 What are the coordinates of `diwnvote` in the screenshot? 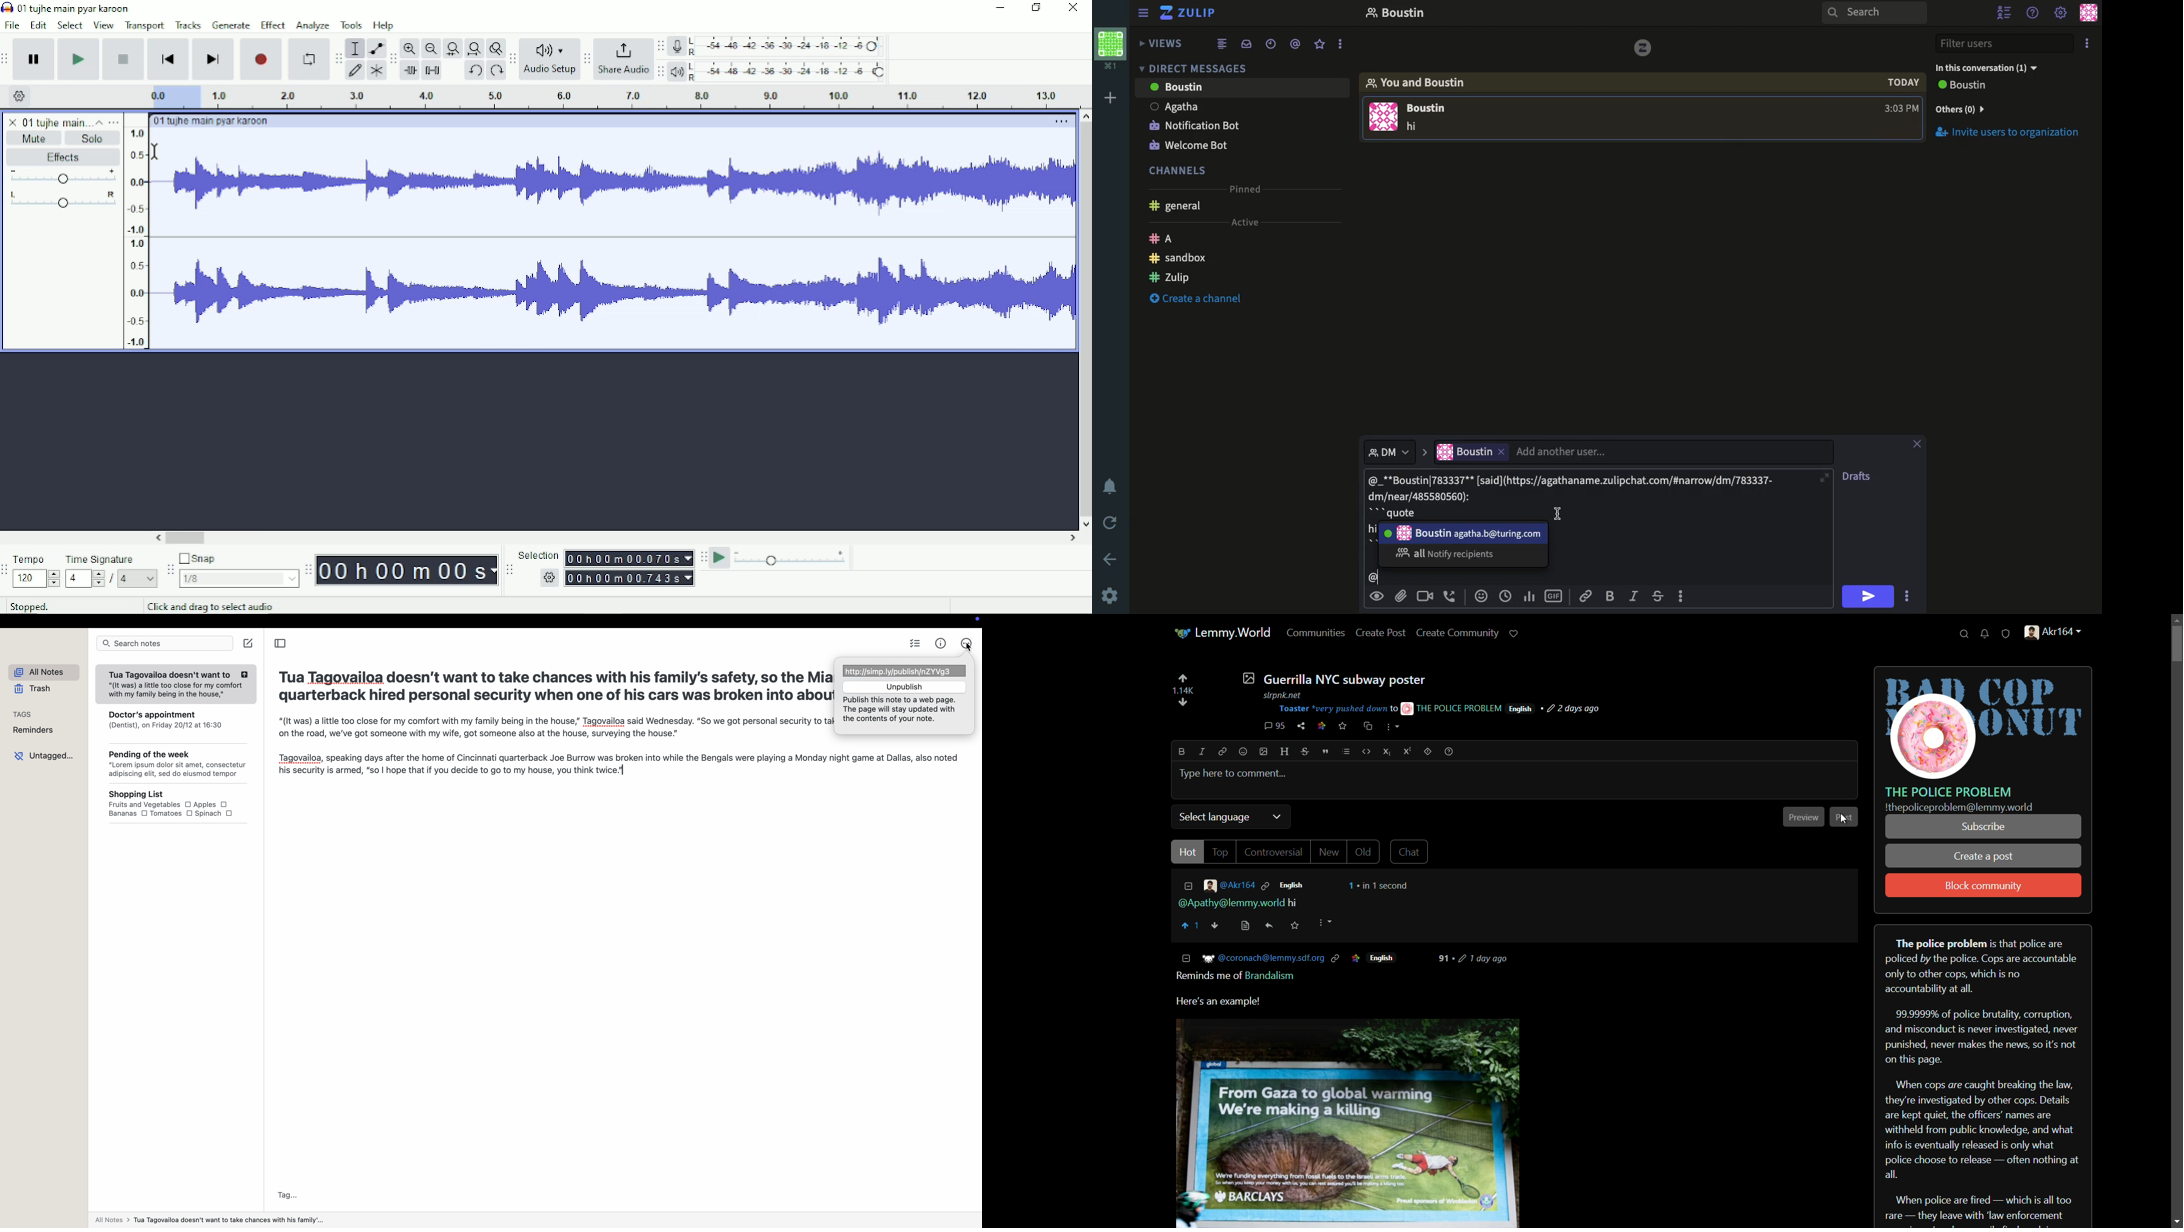 It's located at (1183, 703).